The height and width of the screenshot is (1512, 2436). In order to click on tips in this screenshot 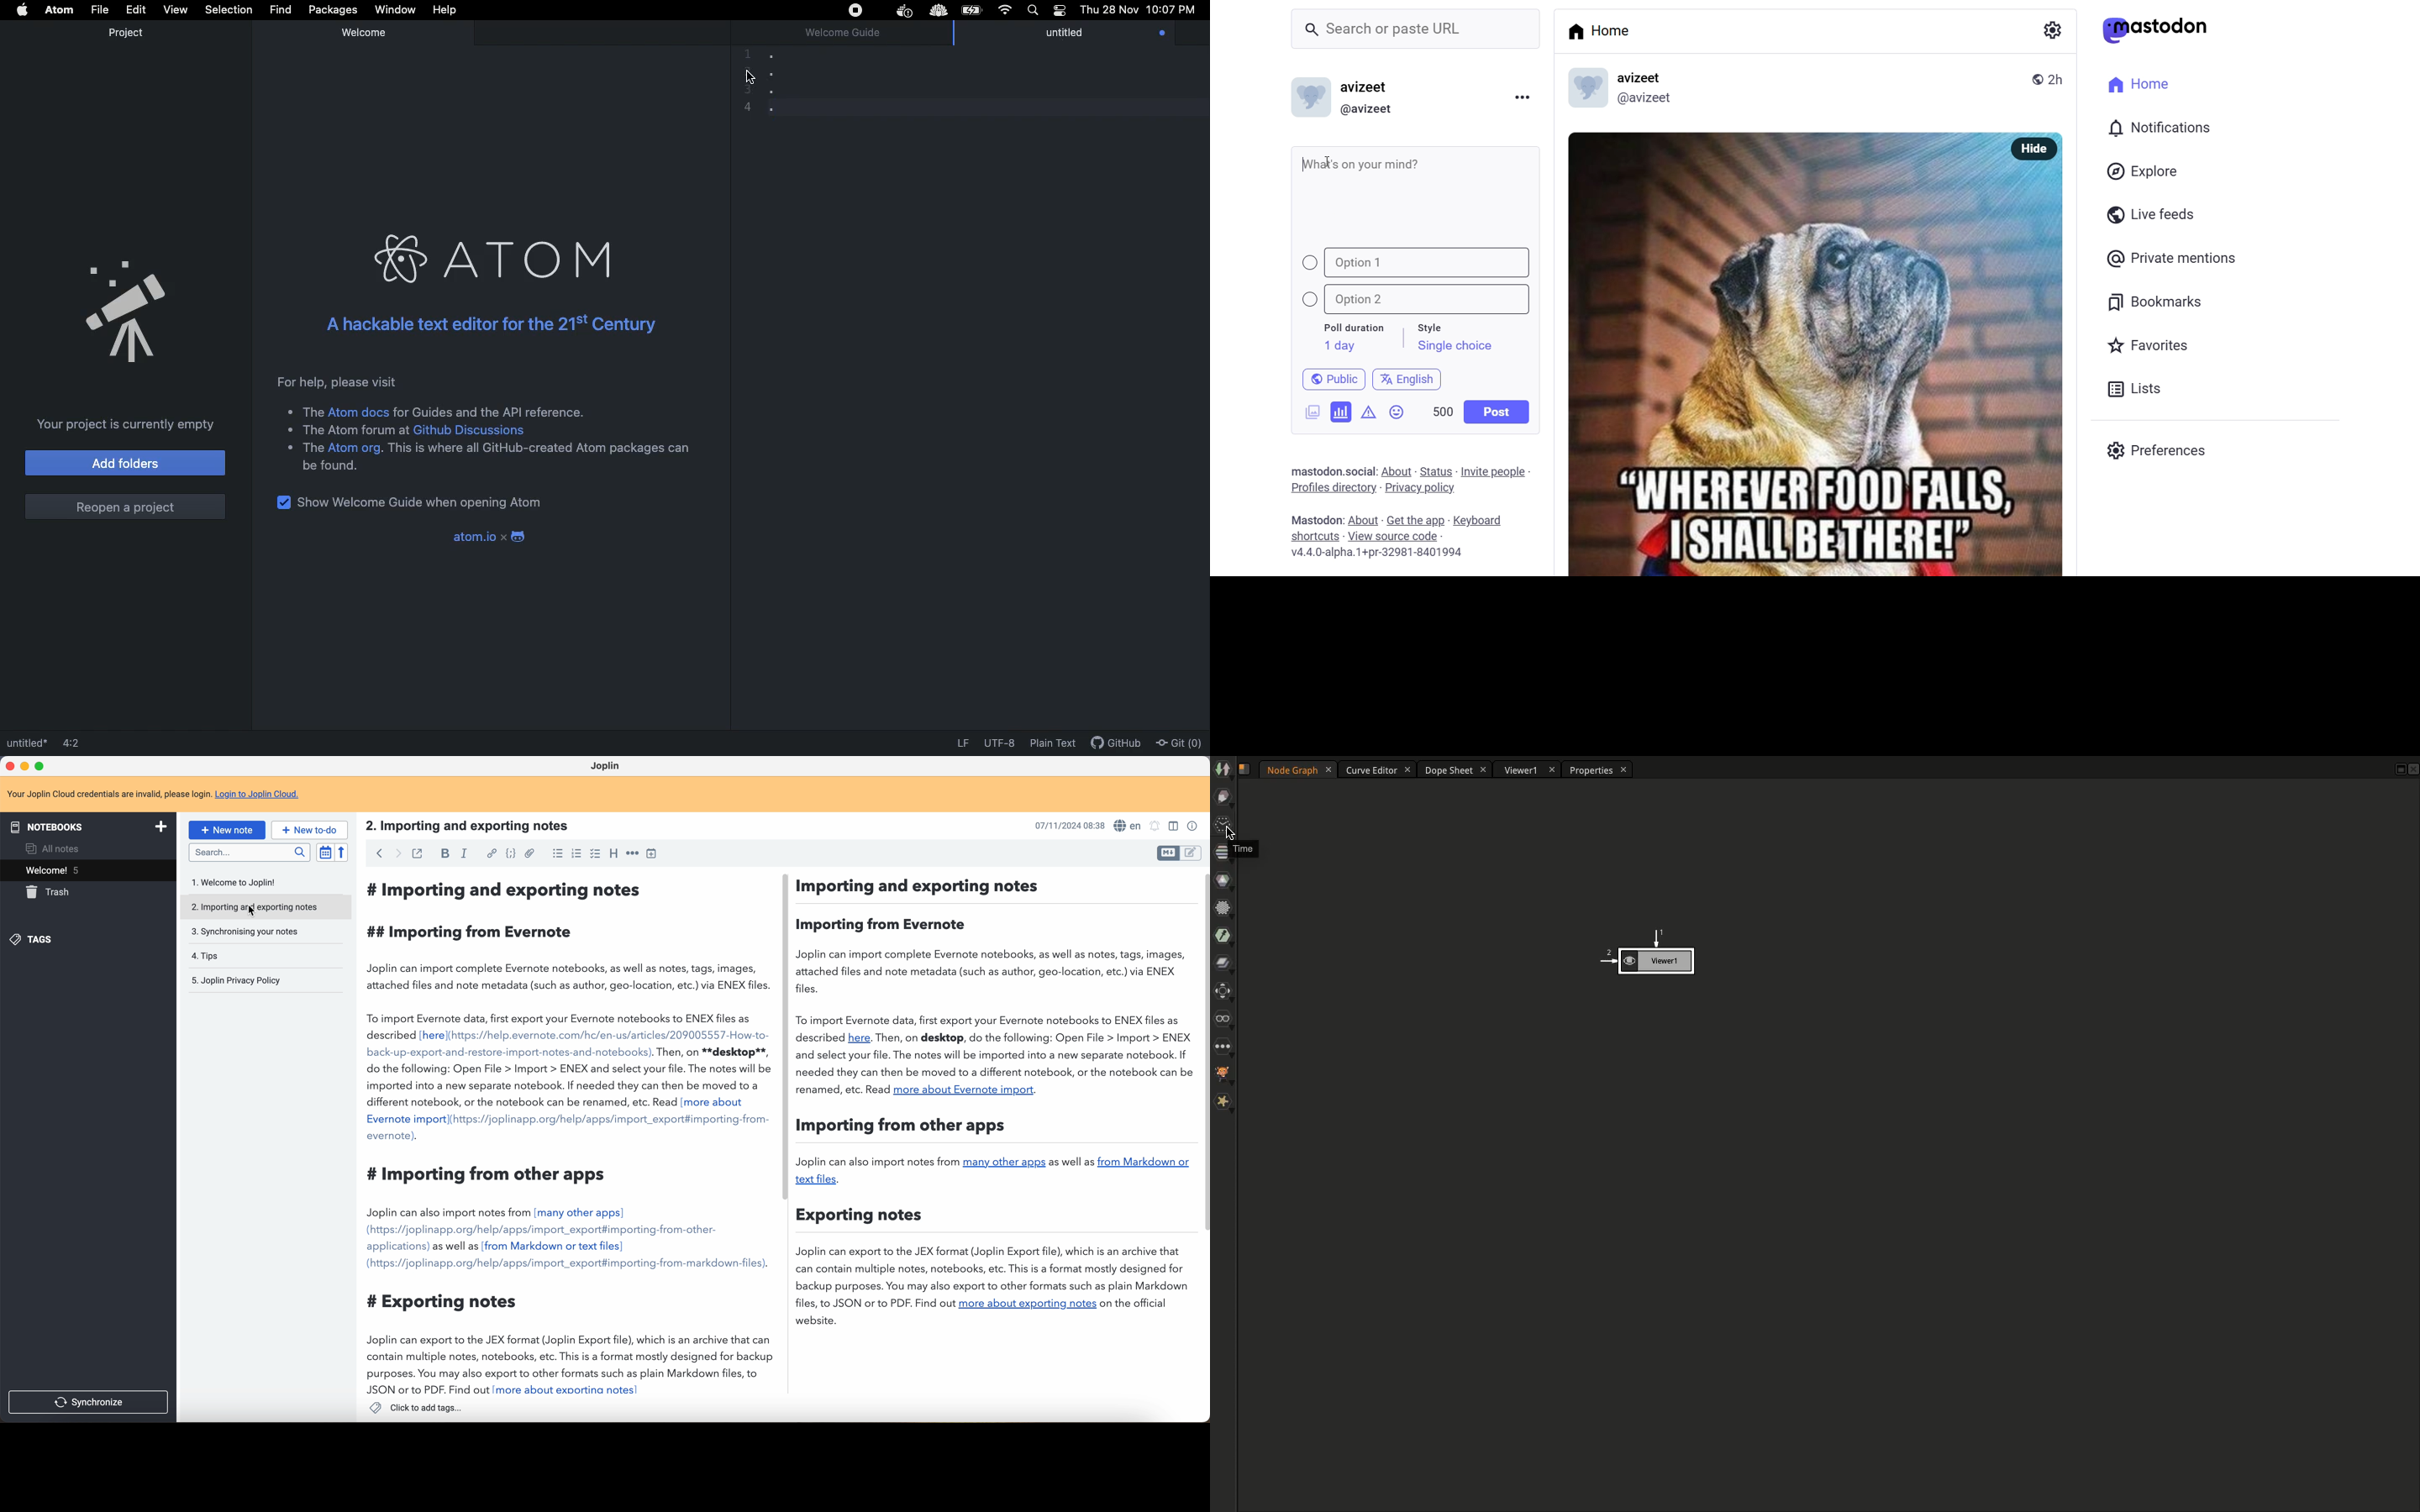, I will do `click(207, 955)`.